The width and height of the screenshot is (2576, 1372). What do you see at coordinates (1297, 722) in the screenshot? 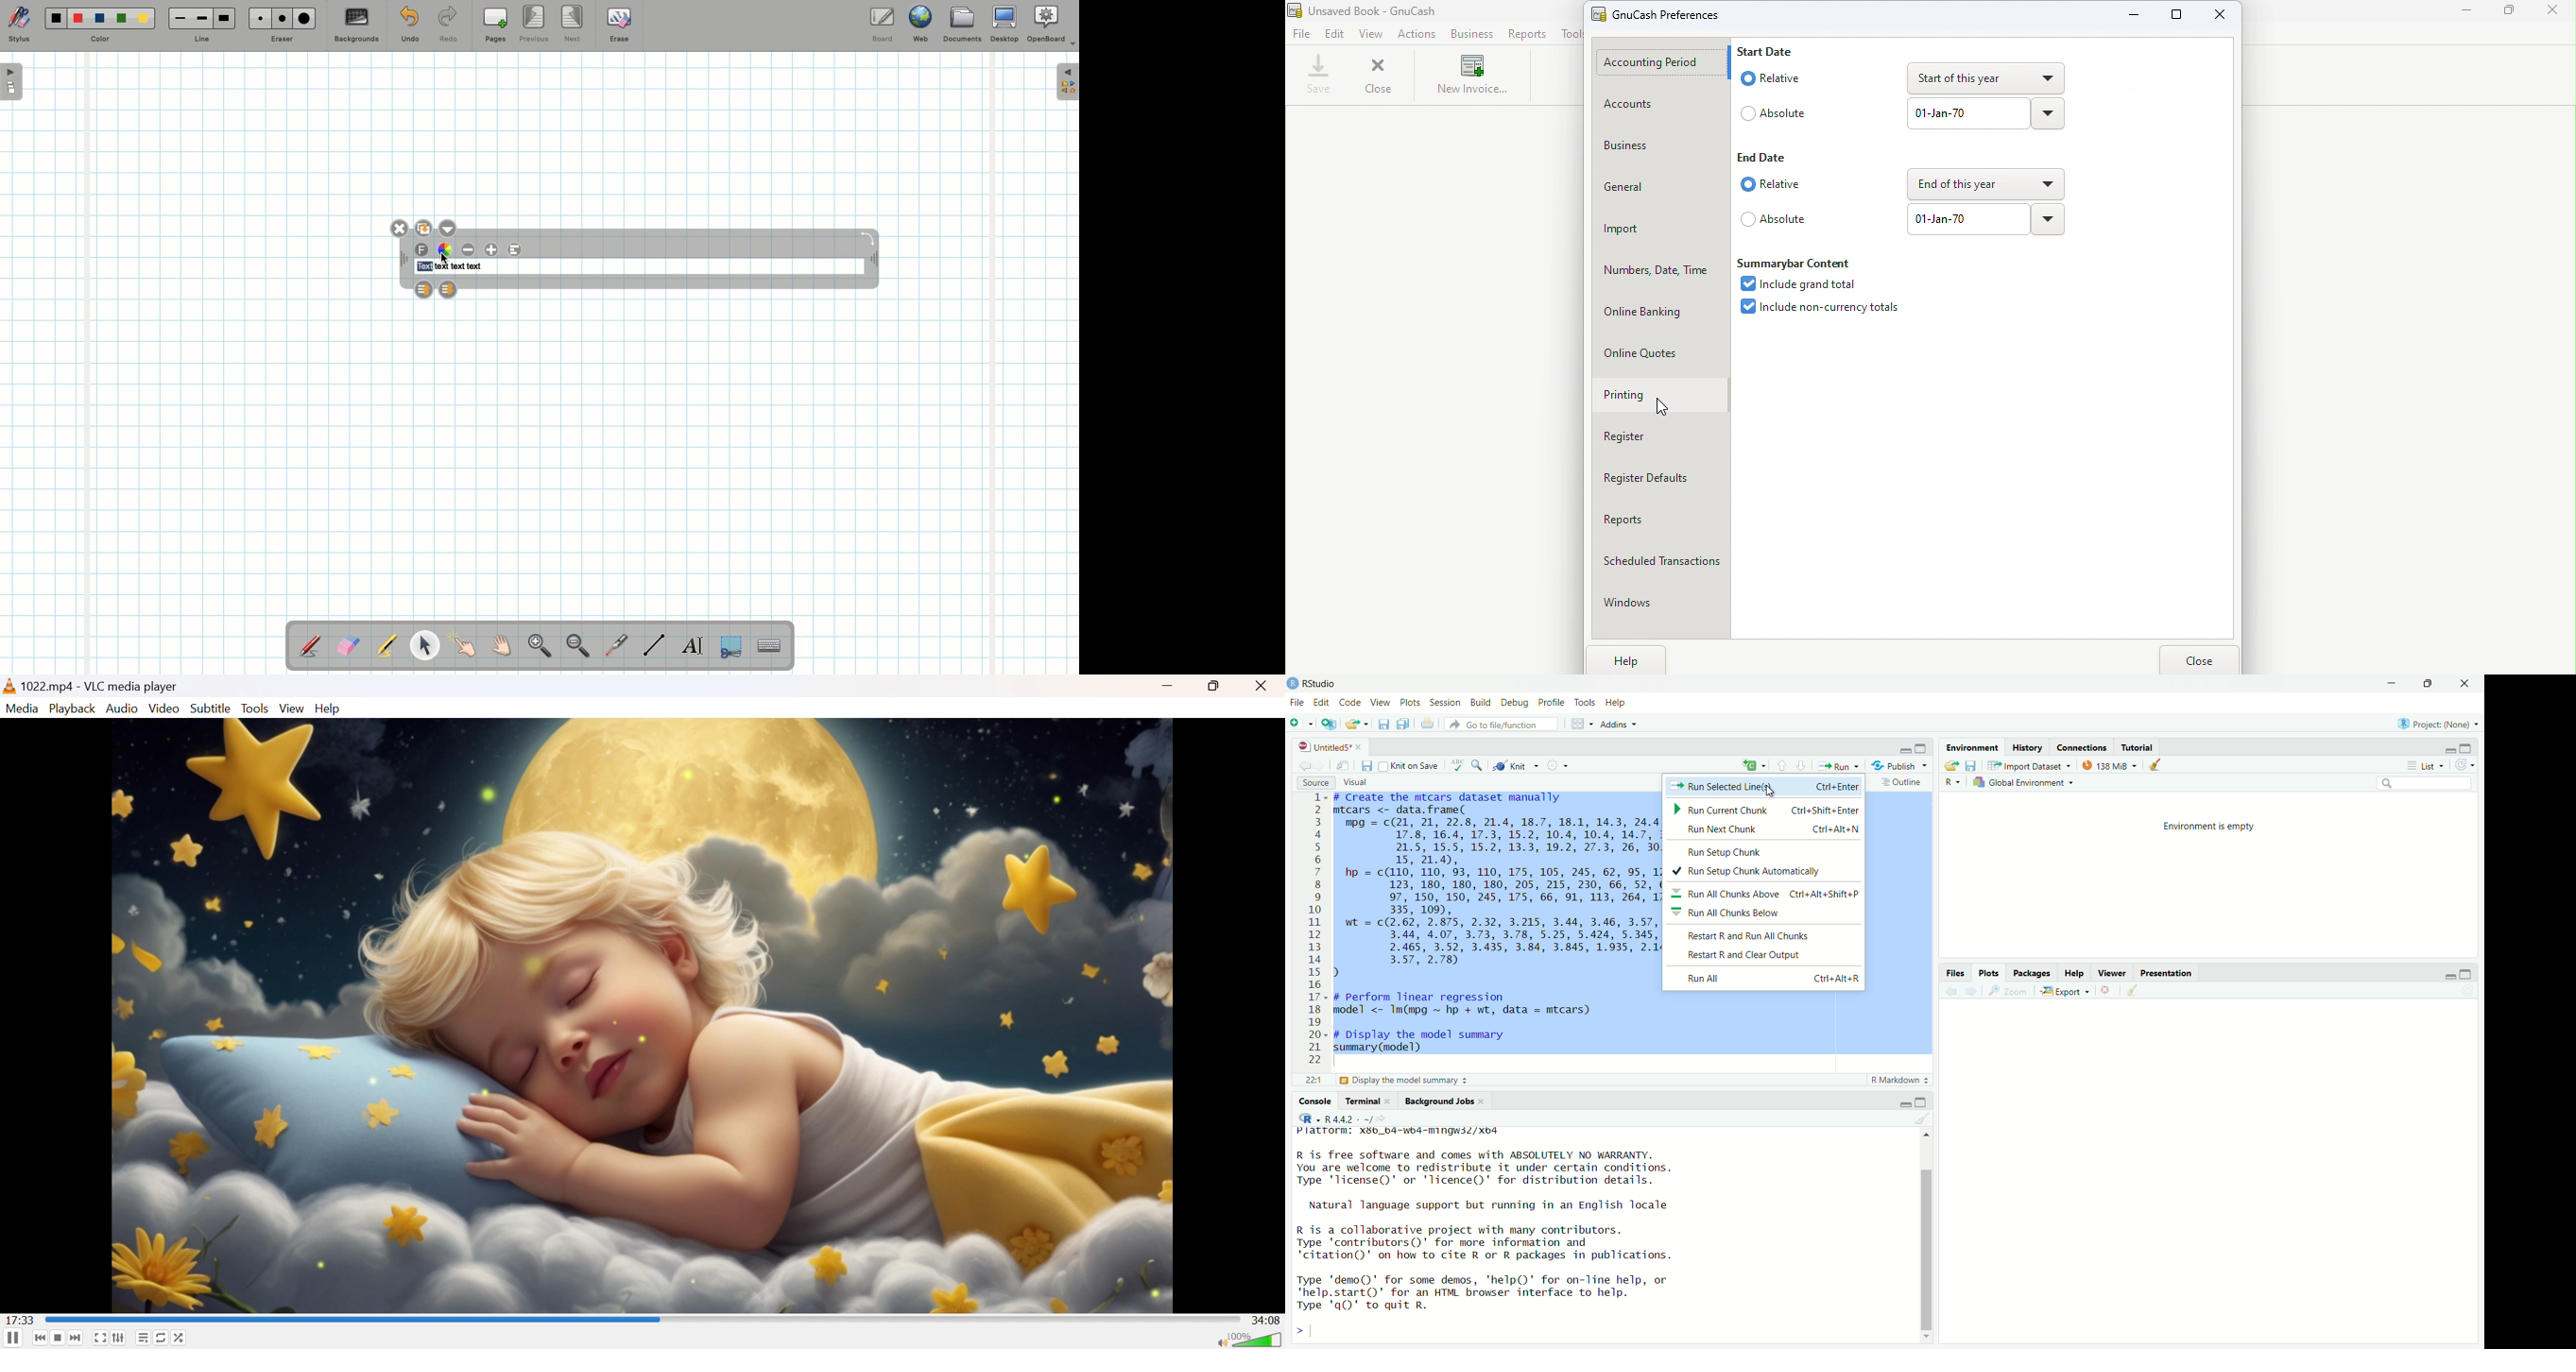
I see `new file` at bounding box center [1297, 722].